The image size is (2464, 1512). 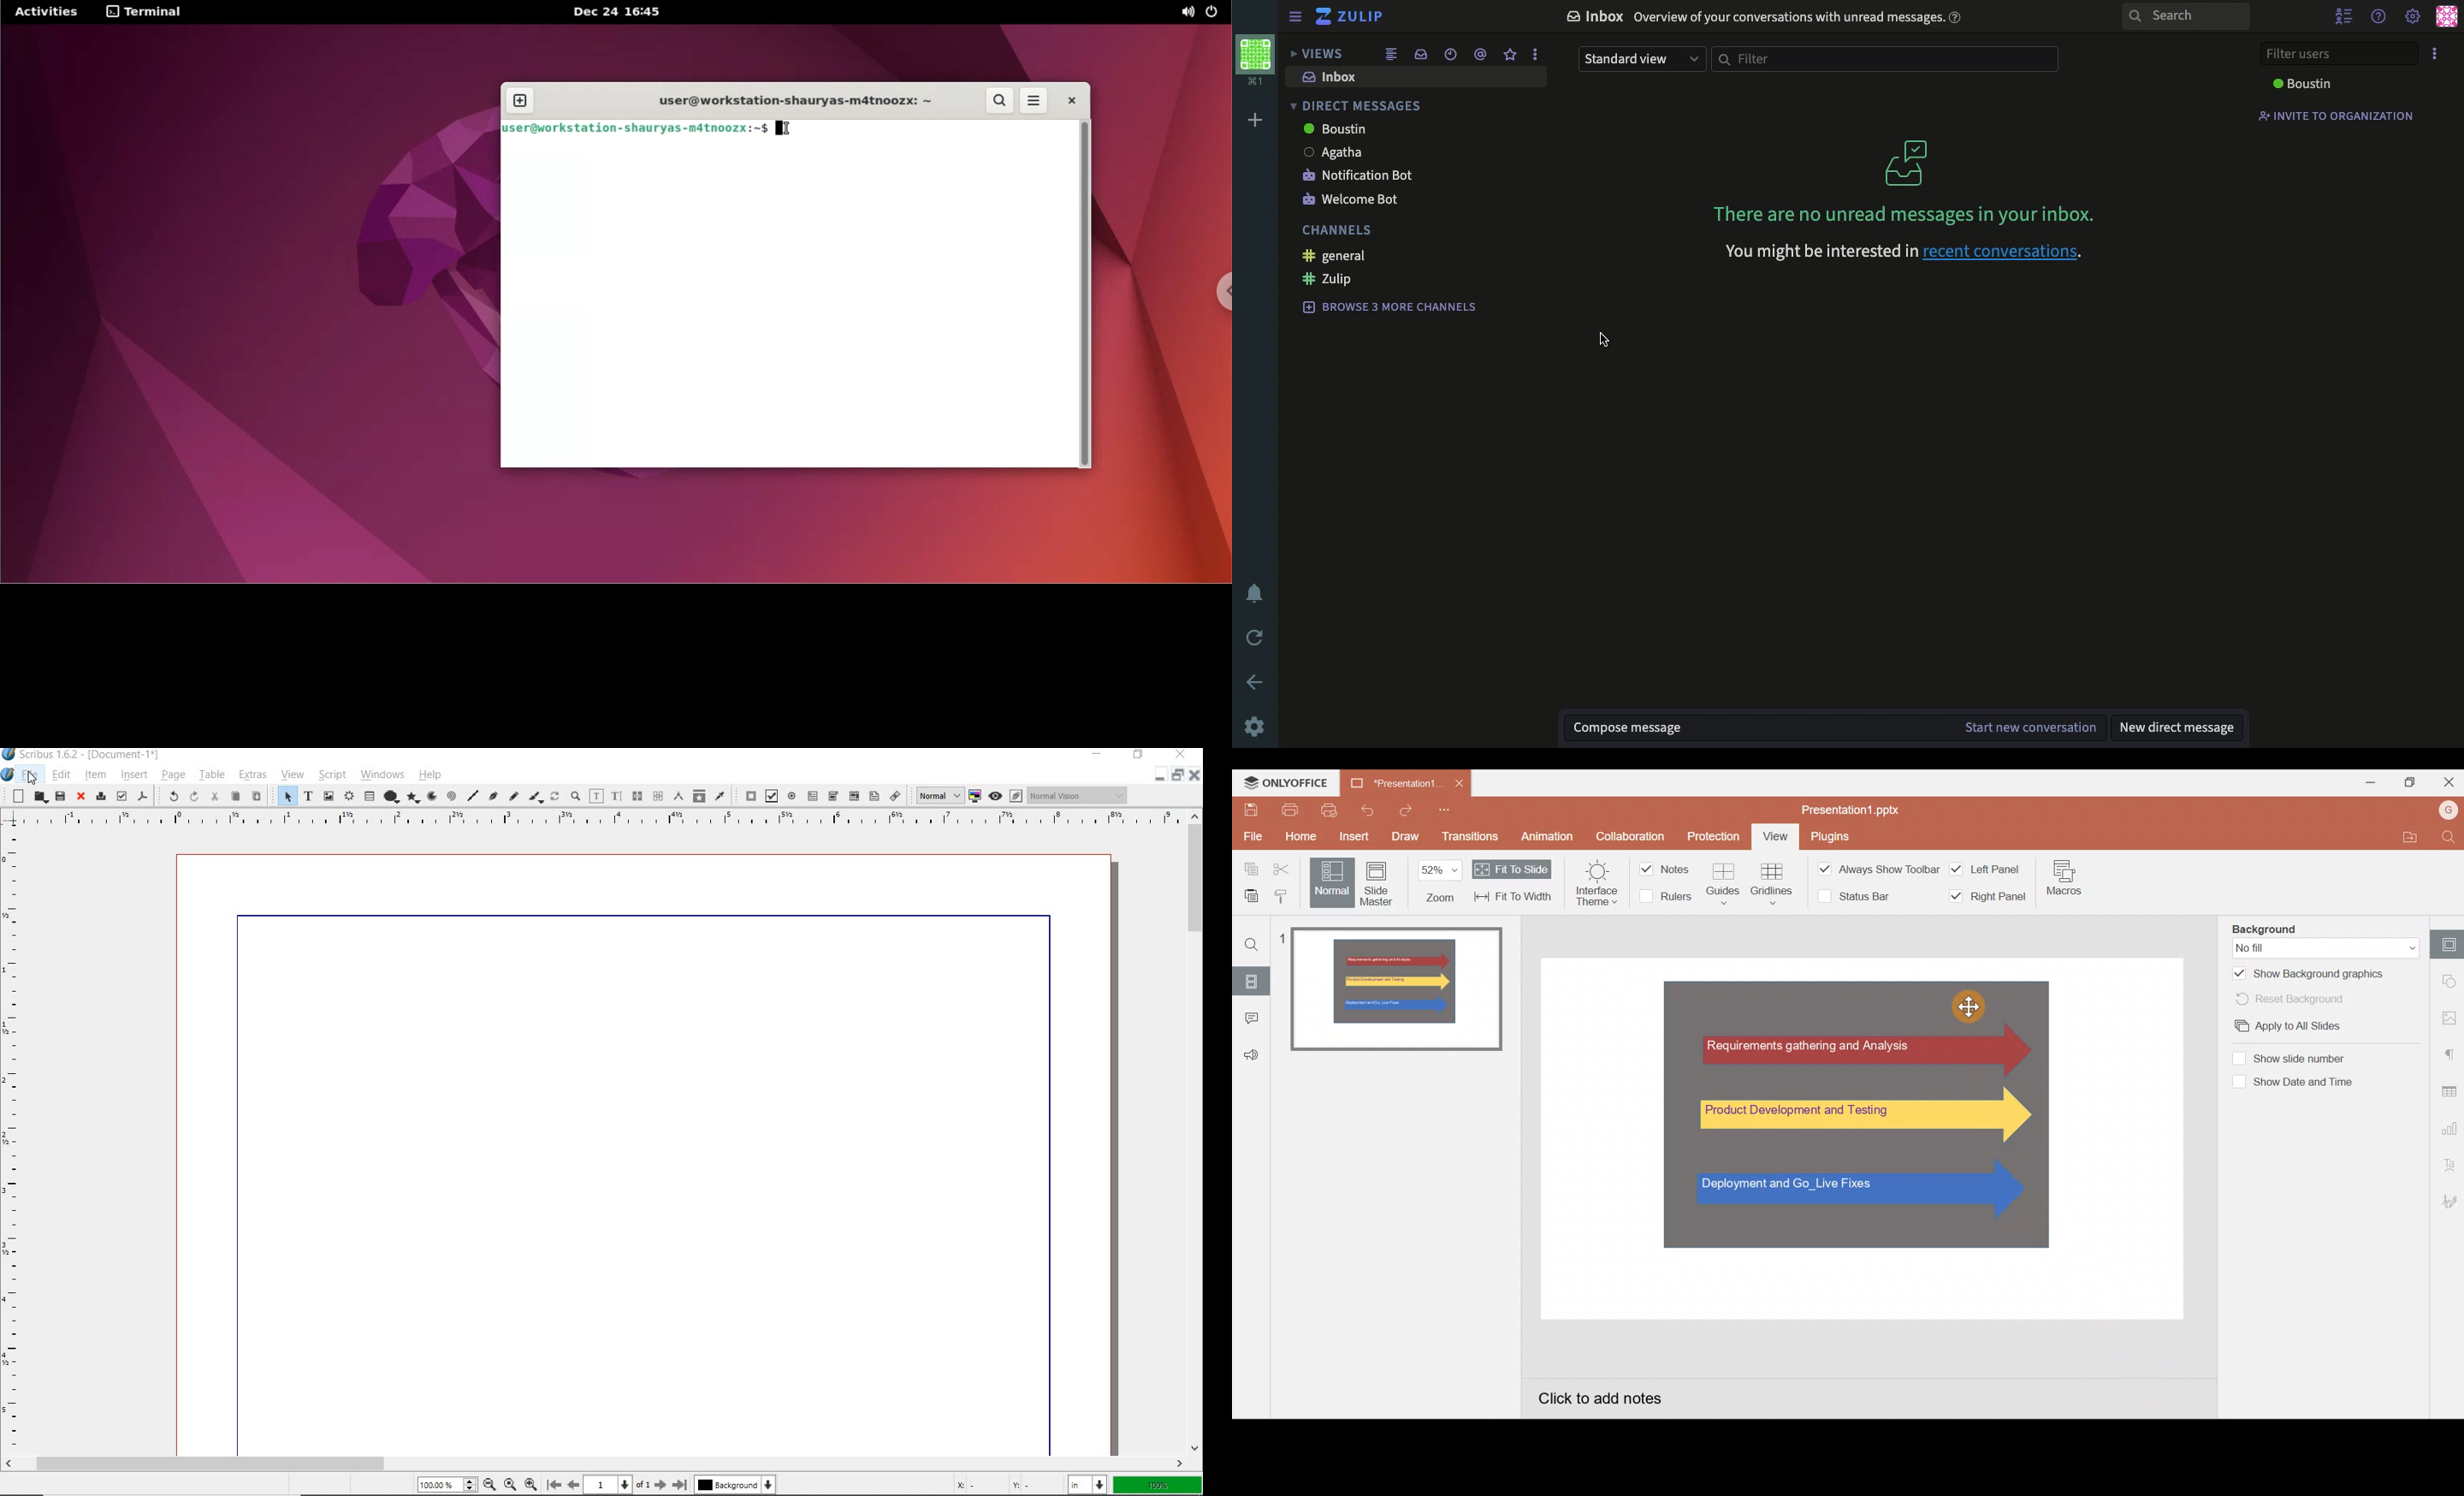 I want to click on Cut, so click(x=1285, y=867).